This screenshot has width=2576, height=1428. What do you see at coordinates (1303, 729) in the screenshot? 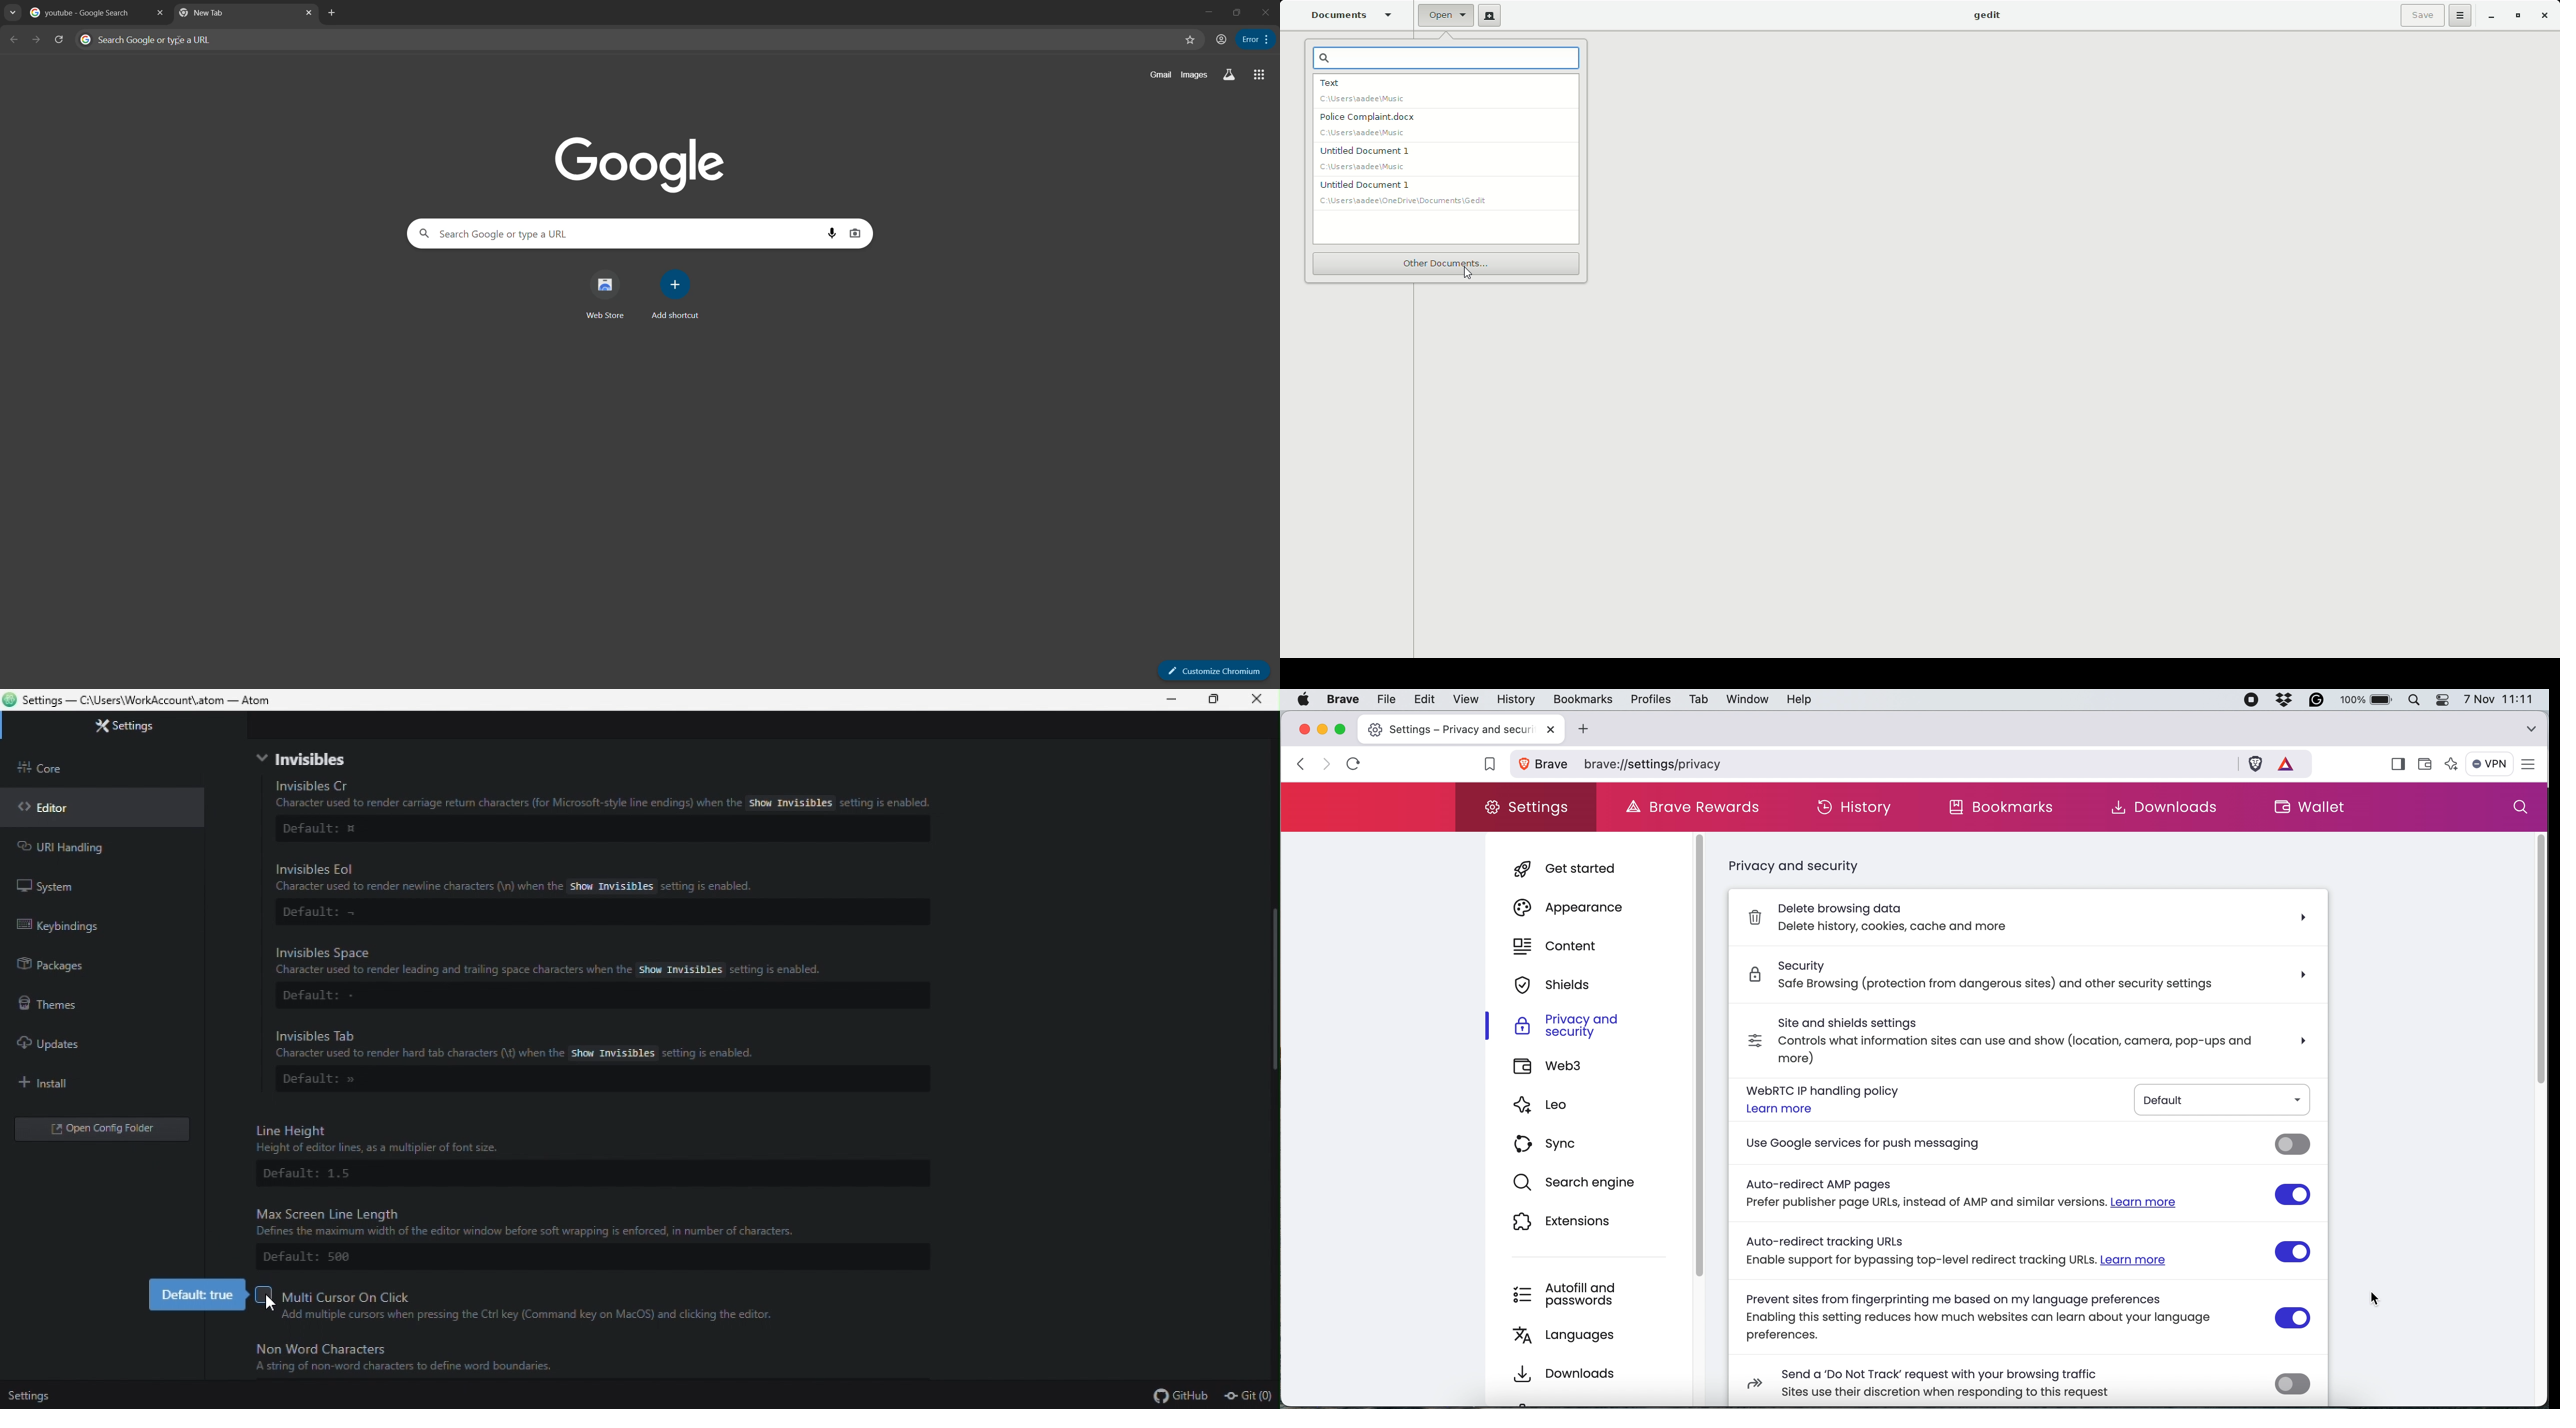
I see `close` at bounding box center [1303, 729].